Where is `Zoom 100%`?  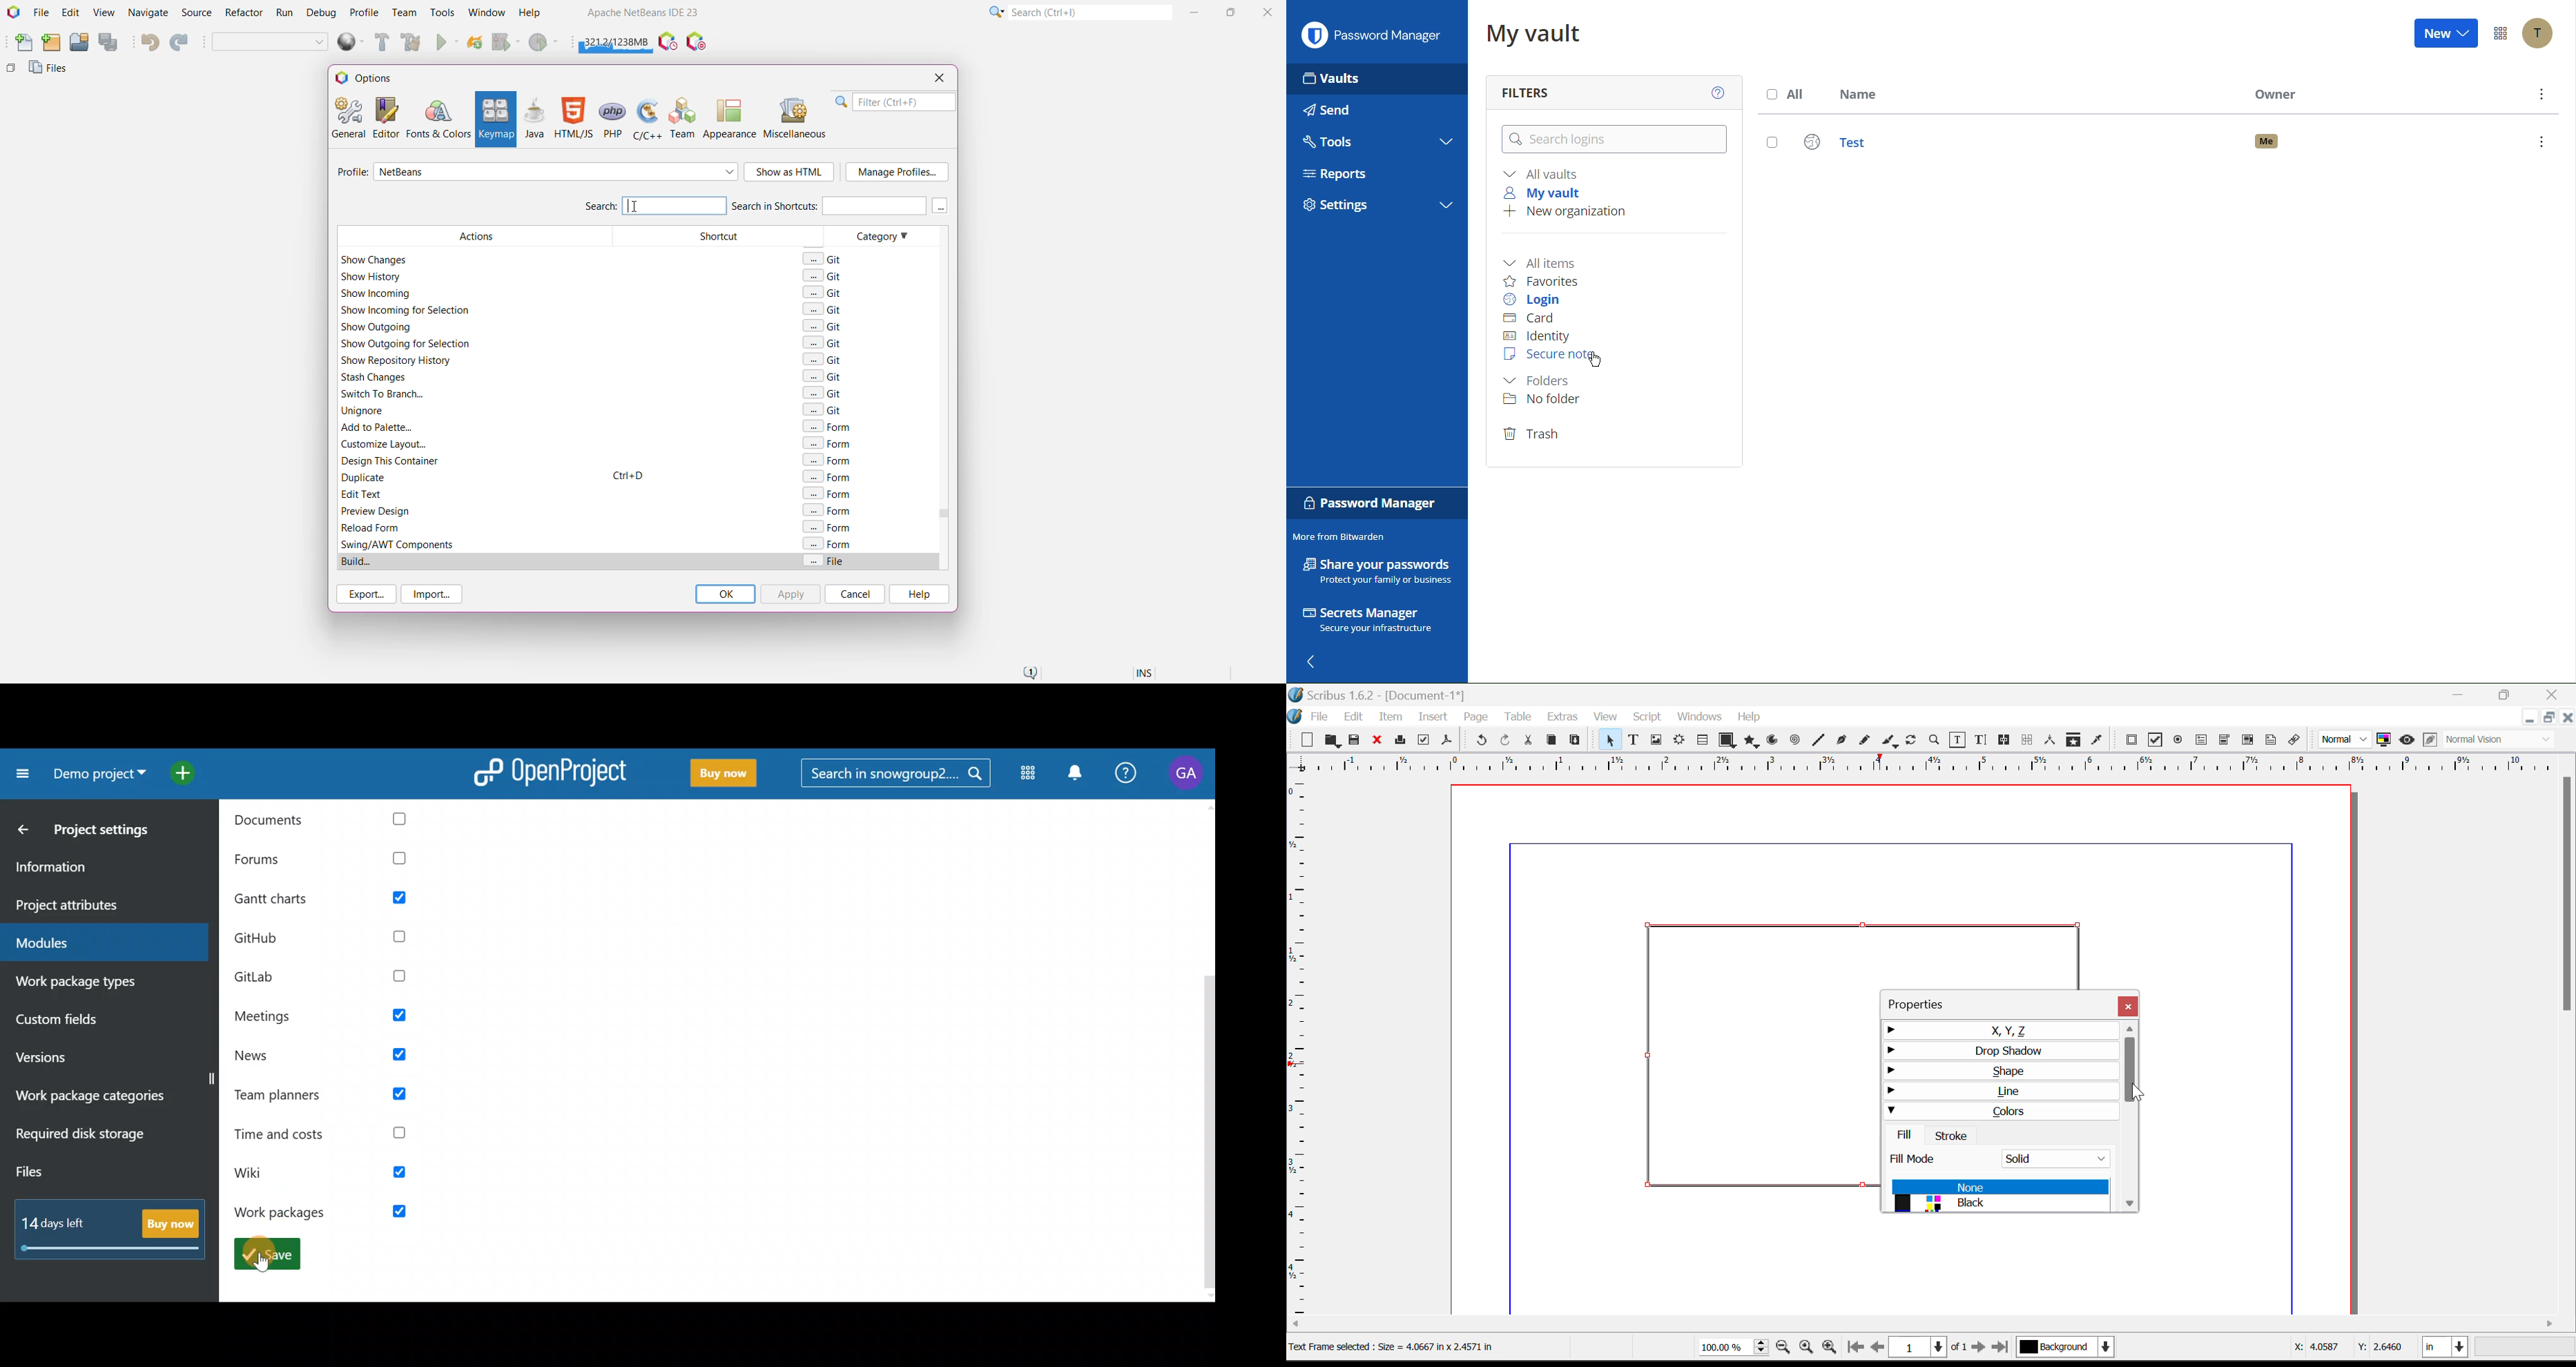 Zoom 100% is located at coordinates (1734, 1348).